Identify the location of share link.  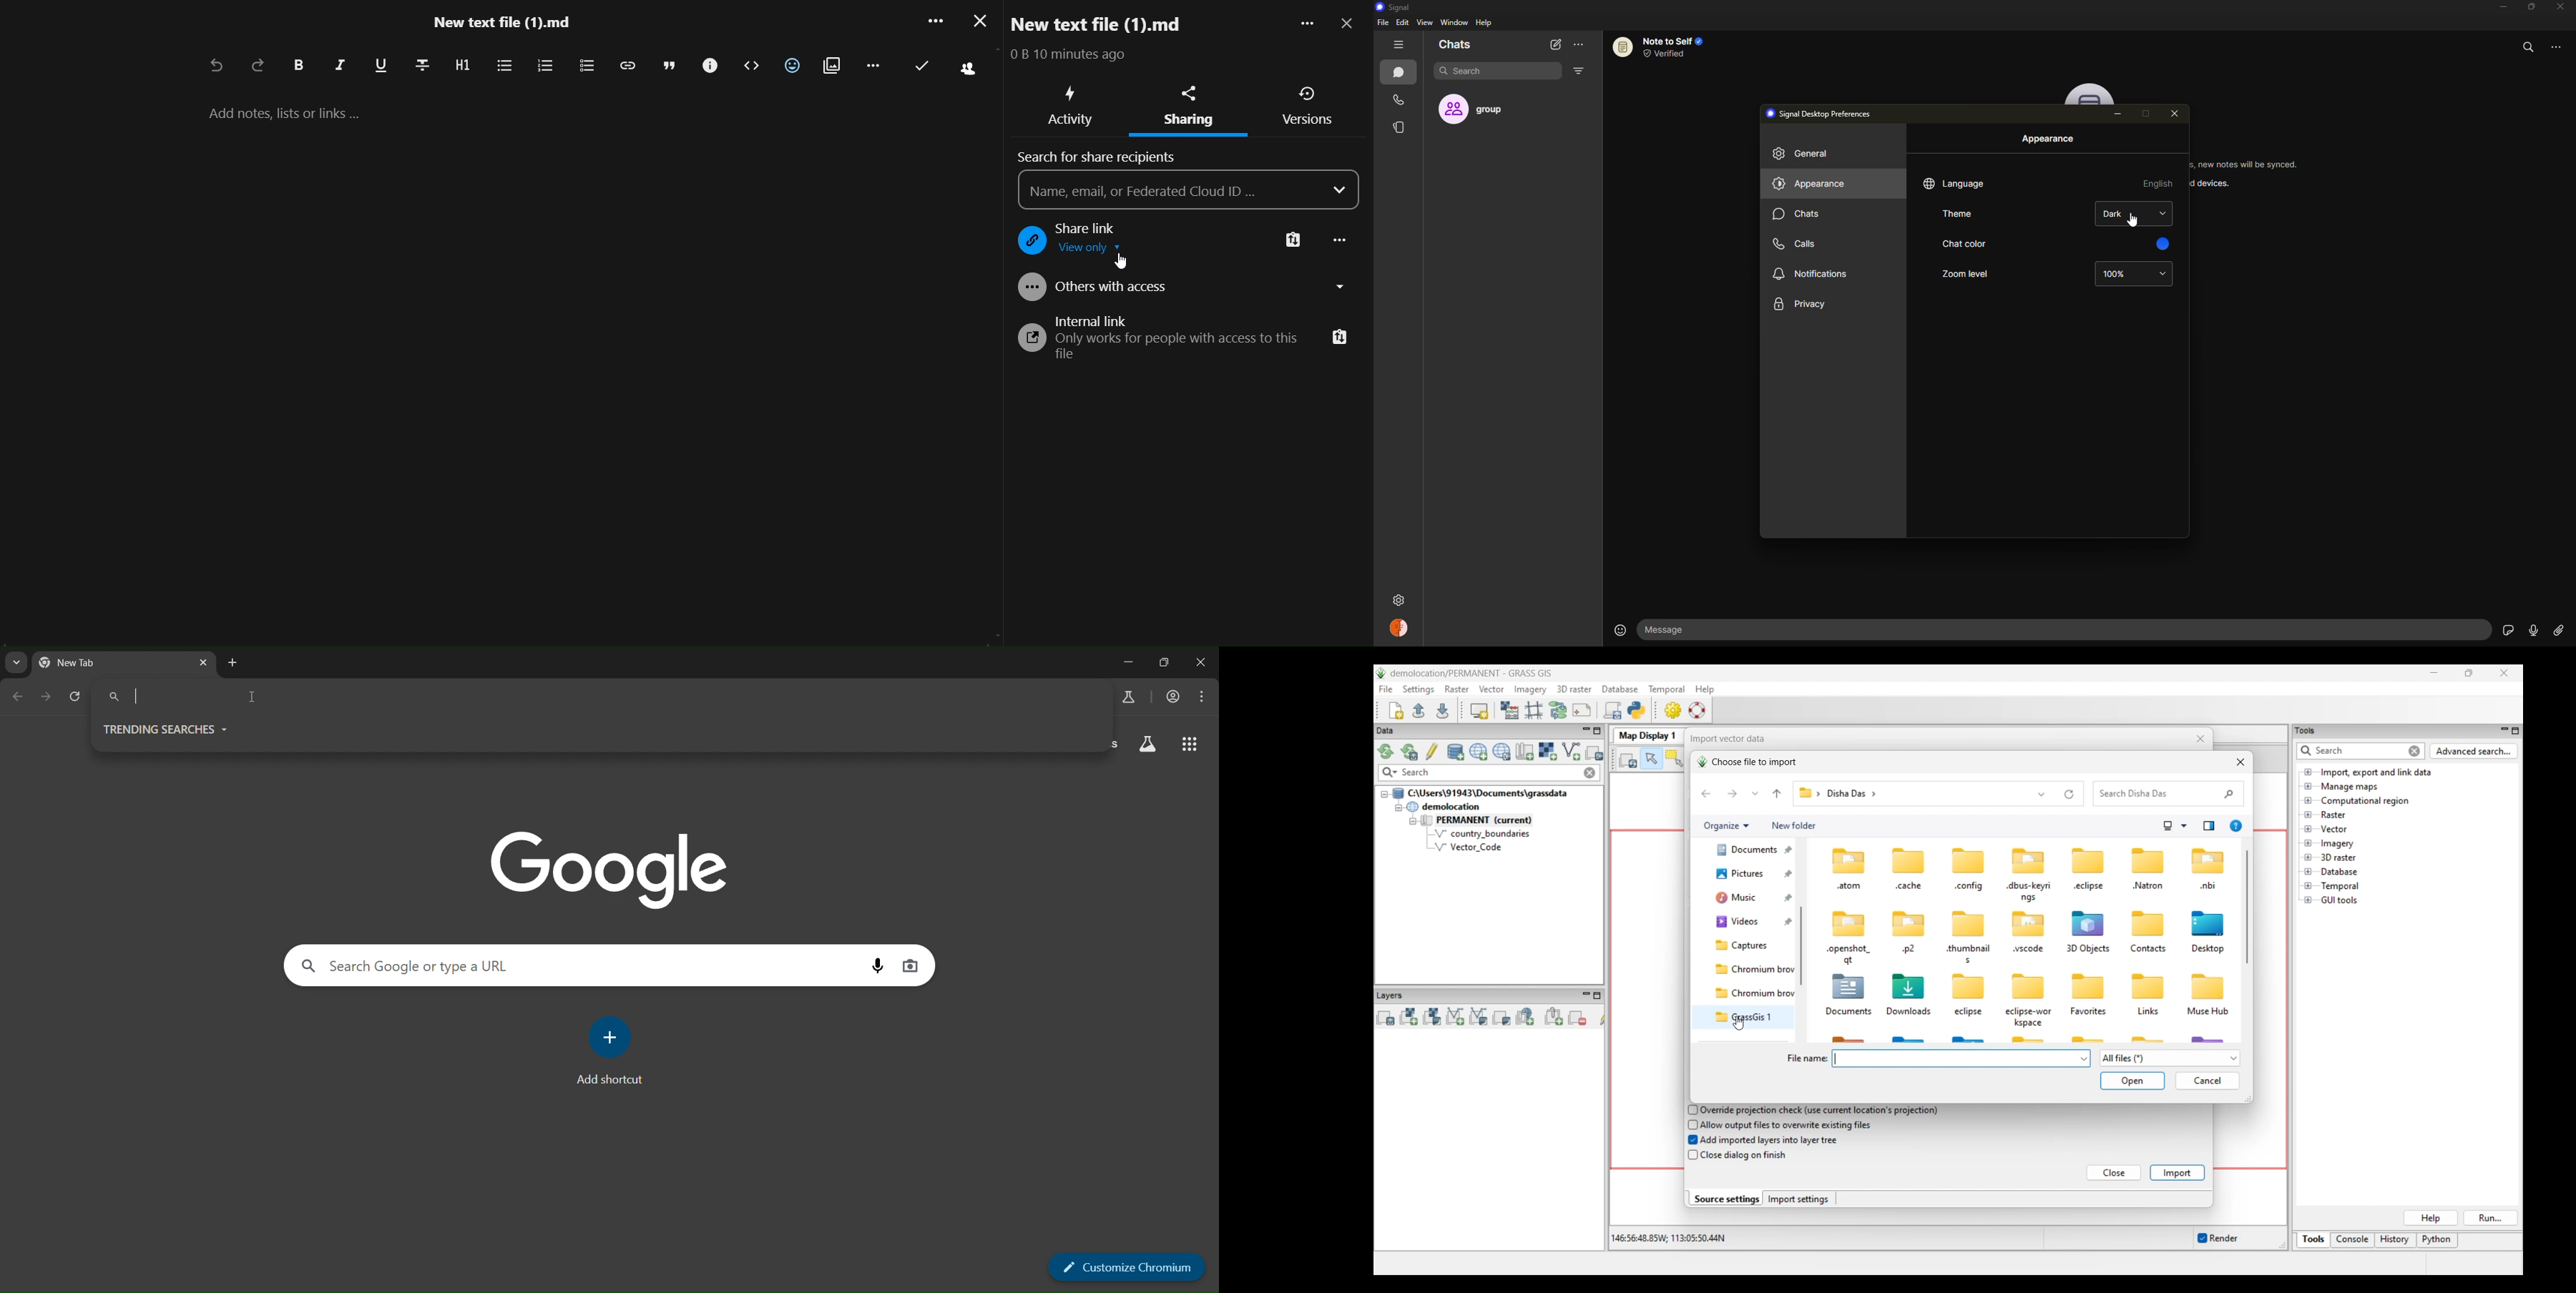
(1100, 227).